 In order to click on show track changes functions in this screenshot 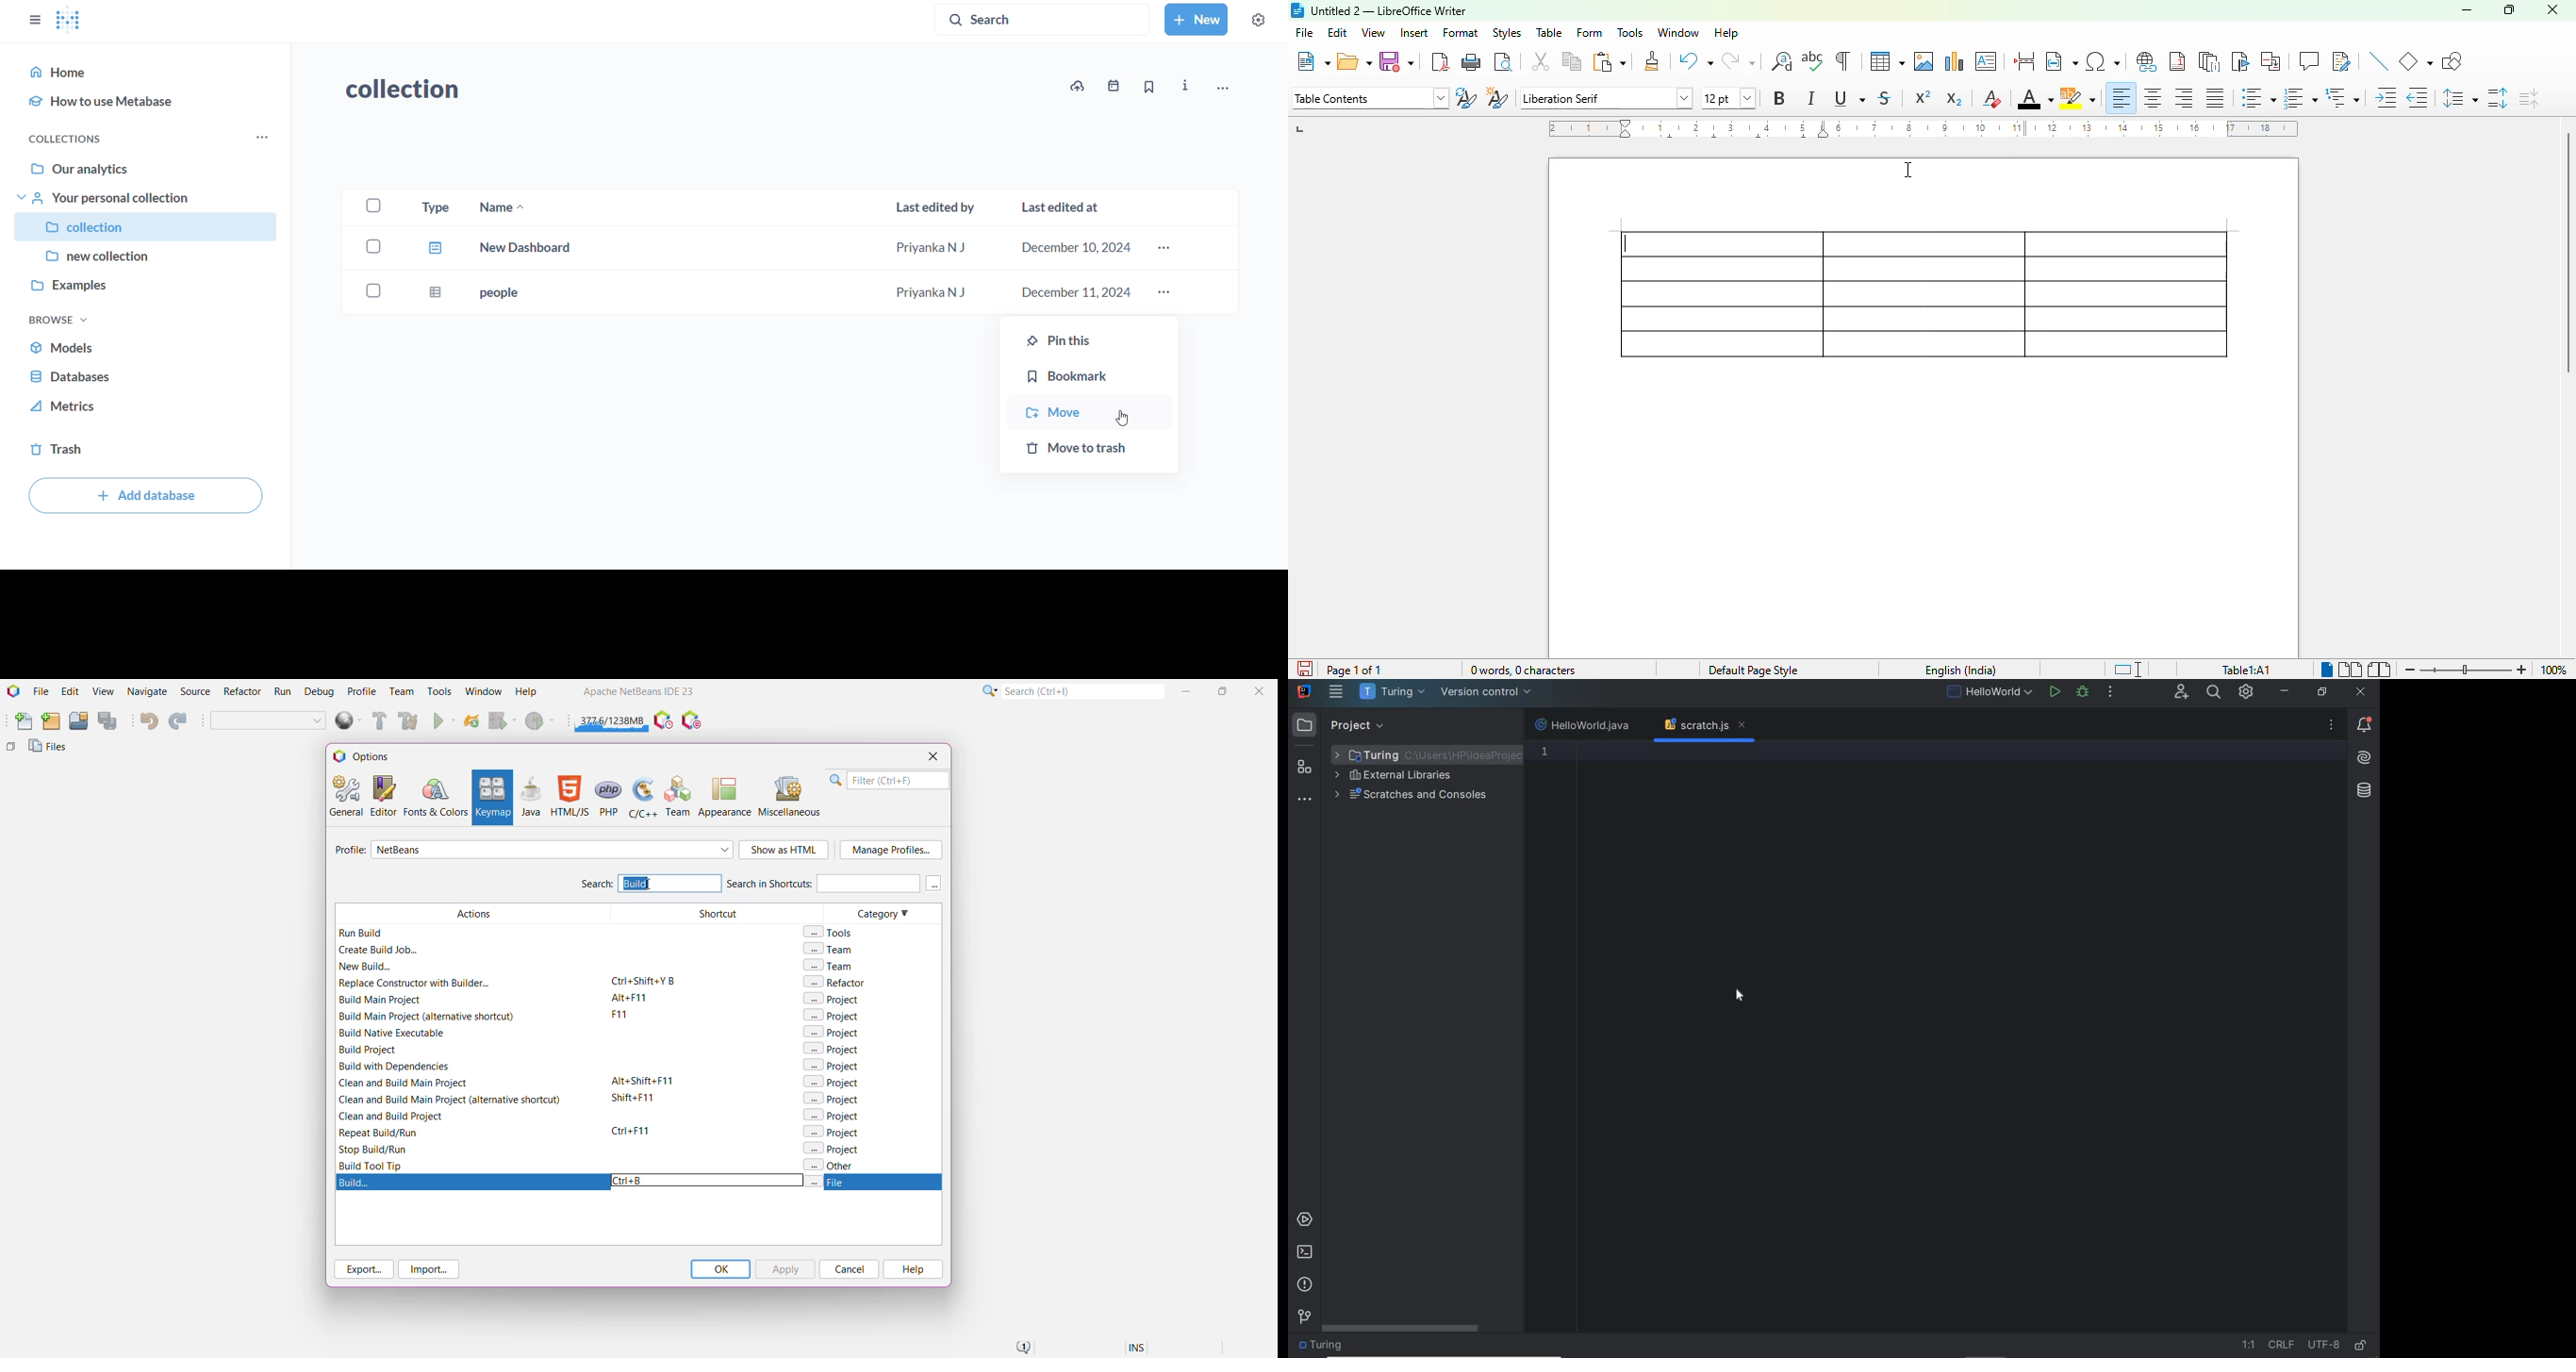, I will do `click(2342, 61)`.